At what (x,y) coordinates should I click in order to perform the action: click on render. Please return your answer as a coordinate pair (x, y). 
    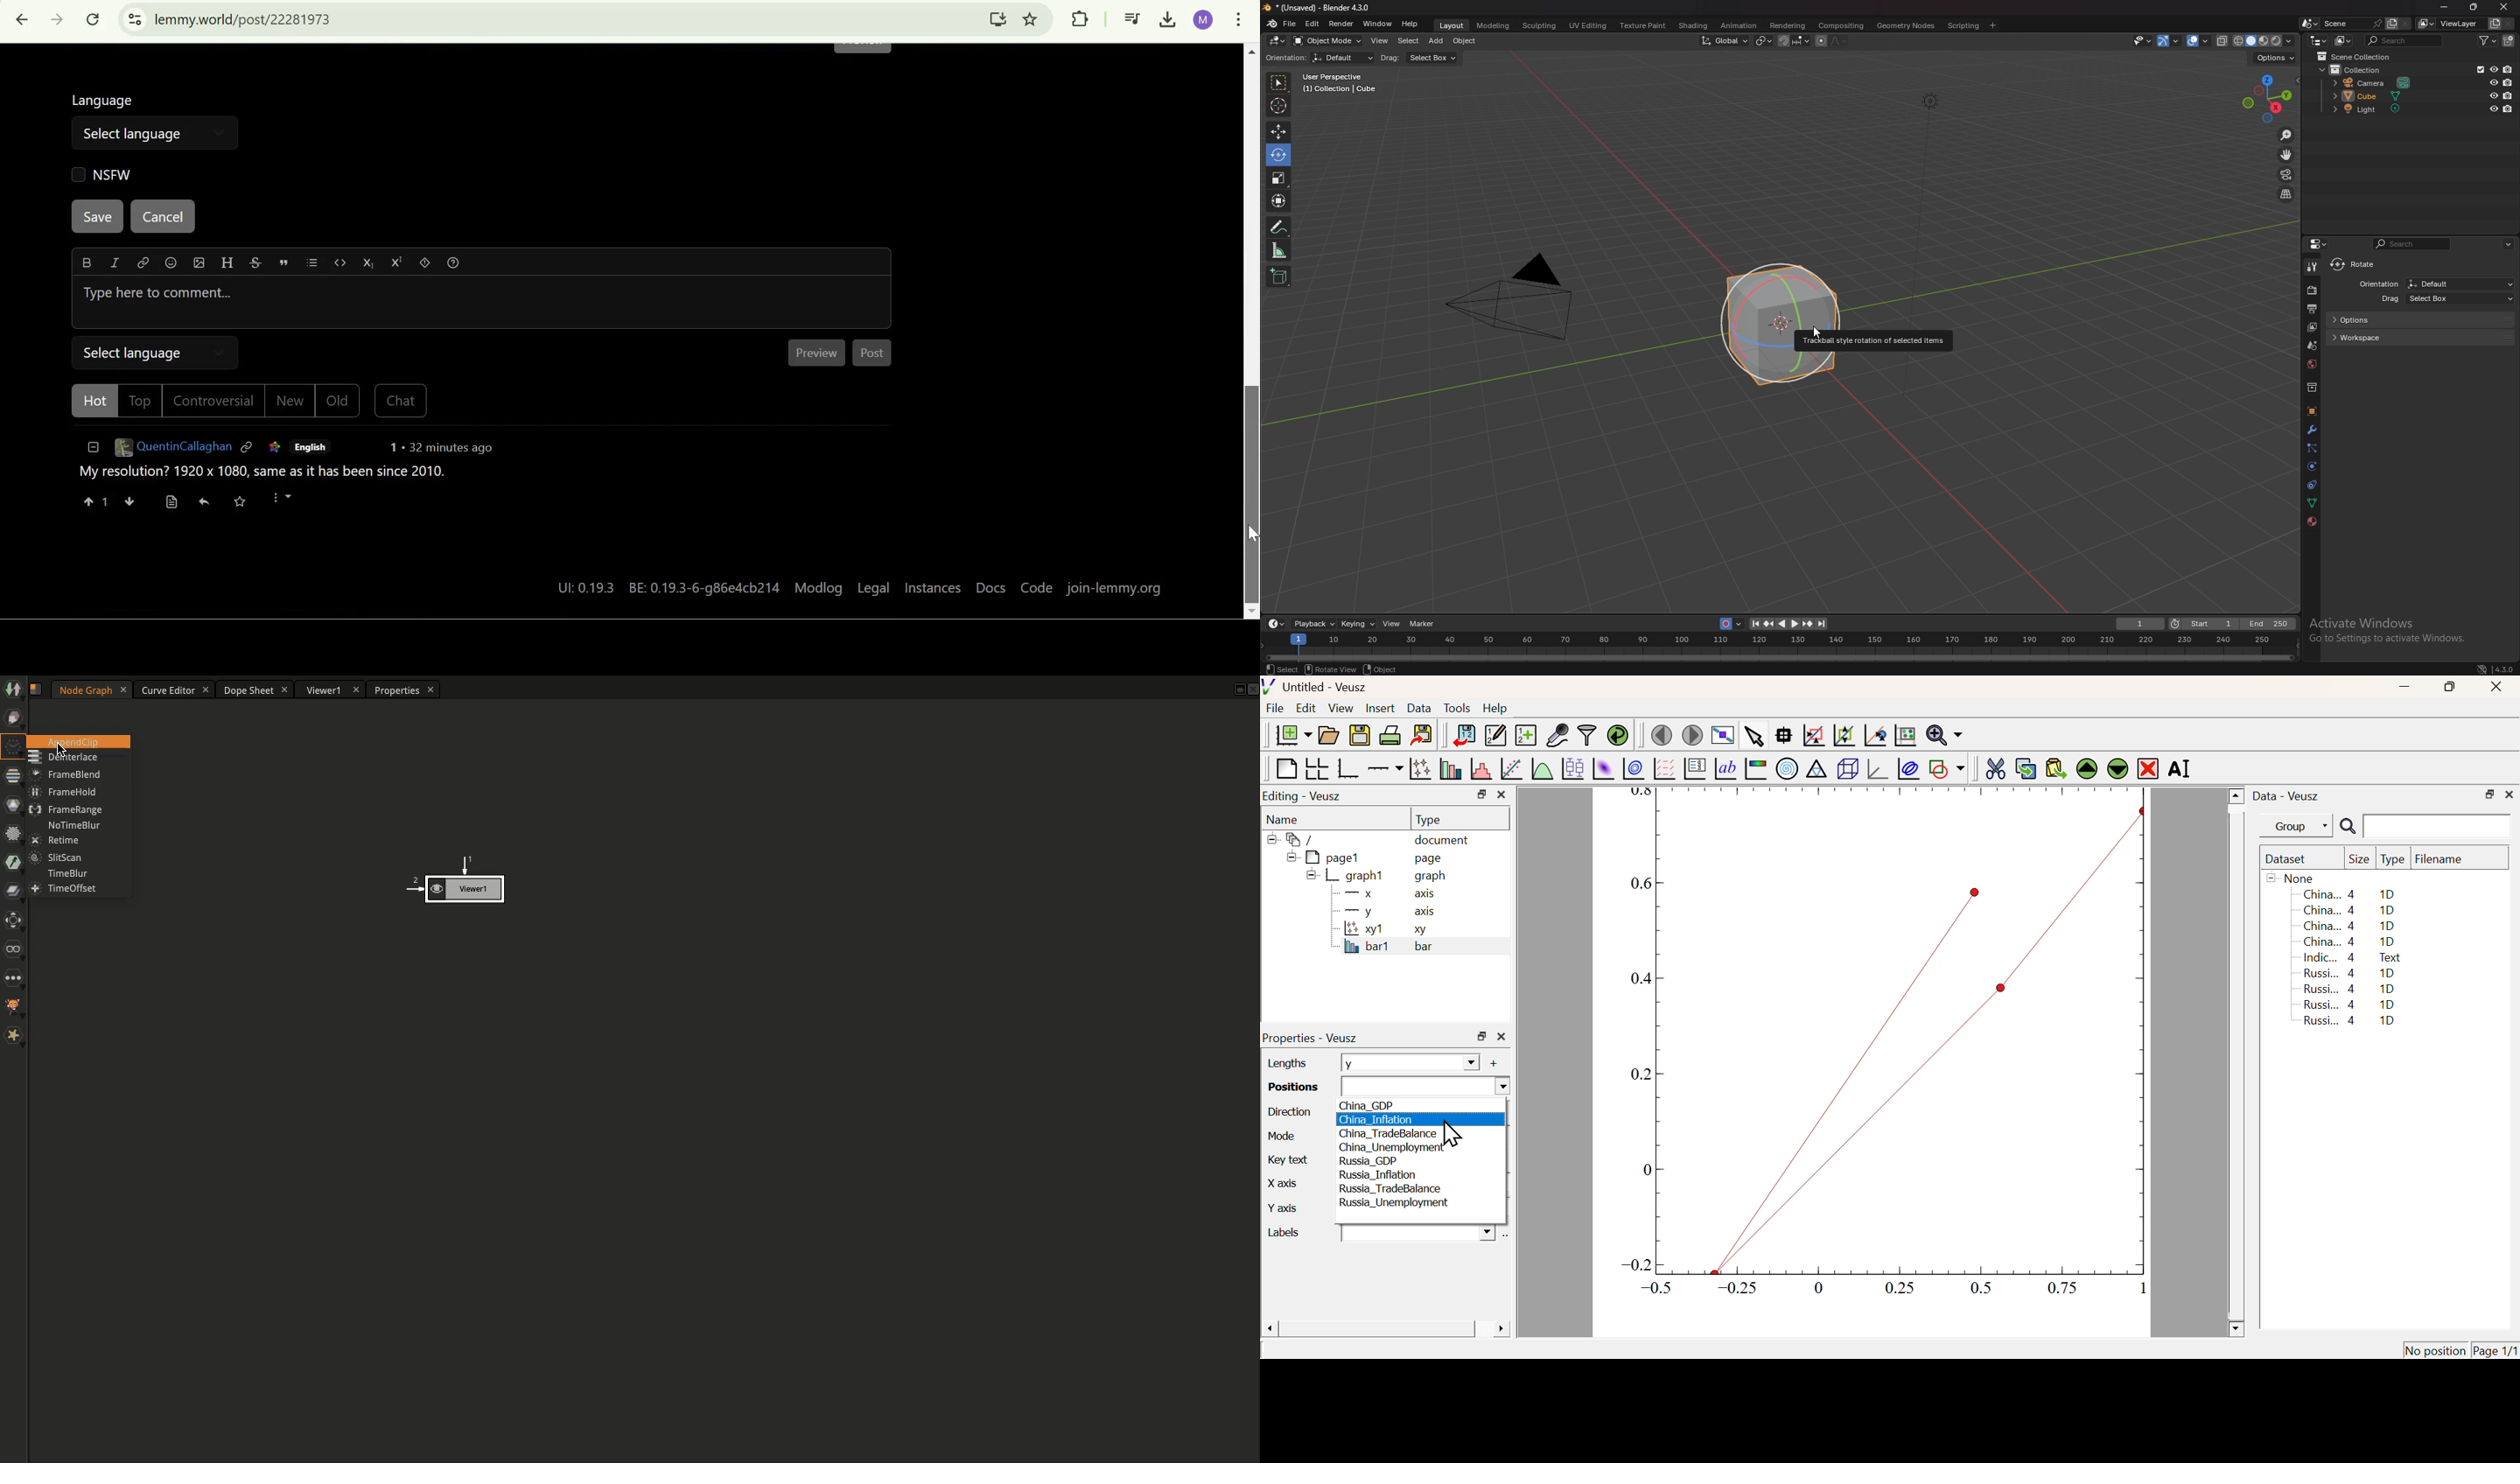
    Looking at the image, I should click on (1341, 23).